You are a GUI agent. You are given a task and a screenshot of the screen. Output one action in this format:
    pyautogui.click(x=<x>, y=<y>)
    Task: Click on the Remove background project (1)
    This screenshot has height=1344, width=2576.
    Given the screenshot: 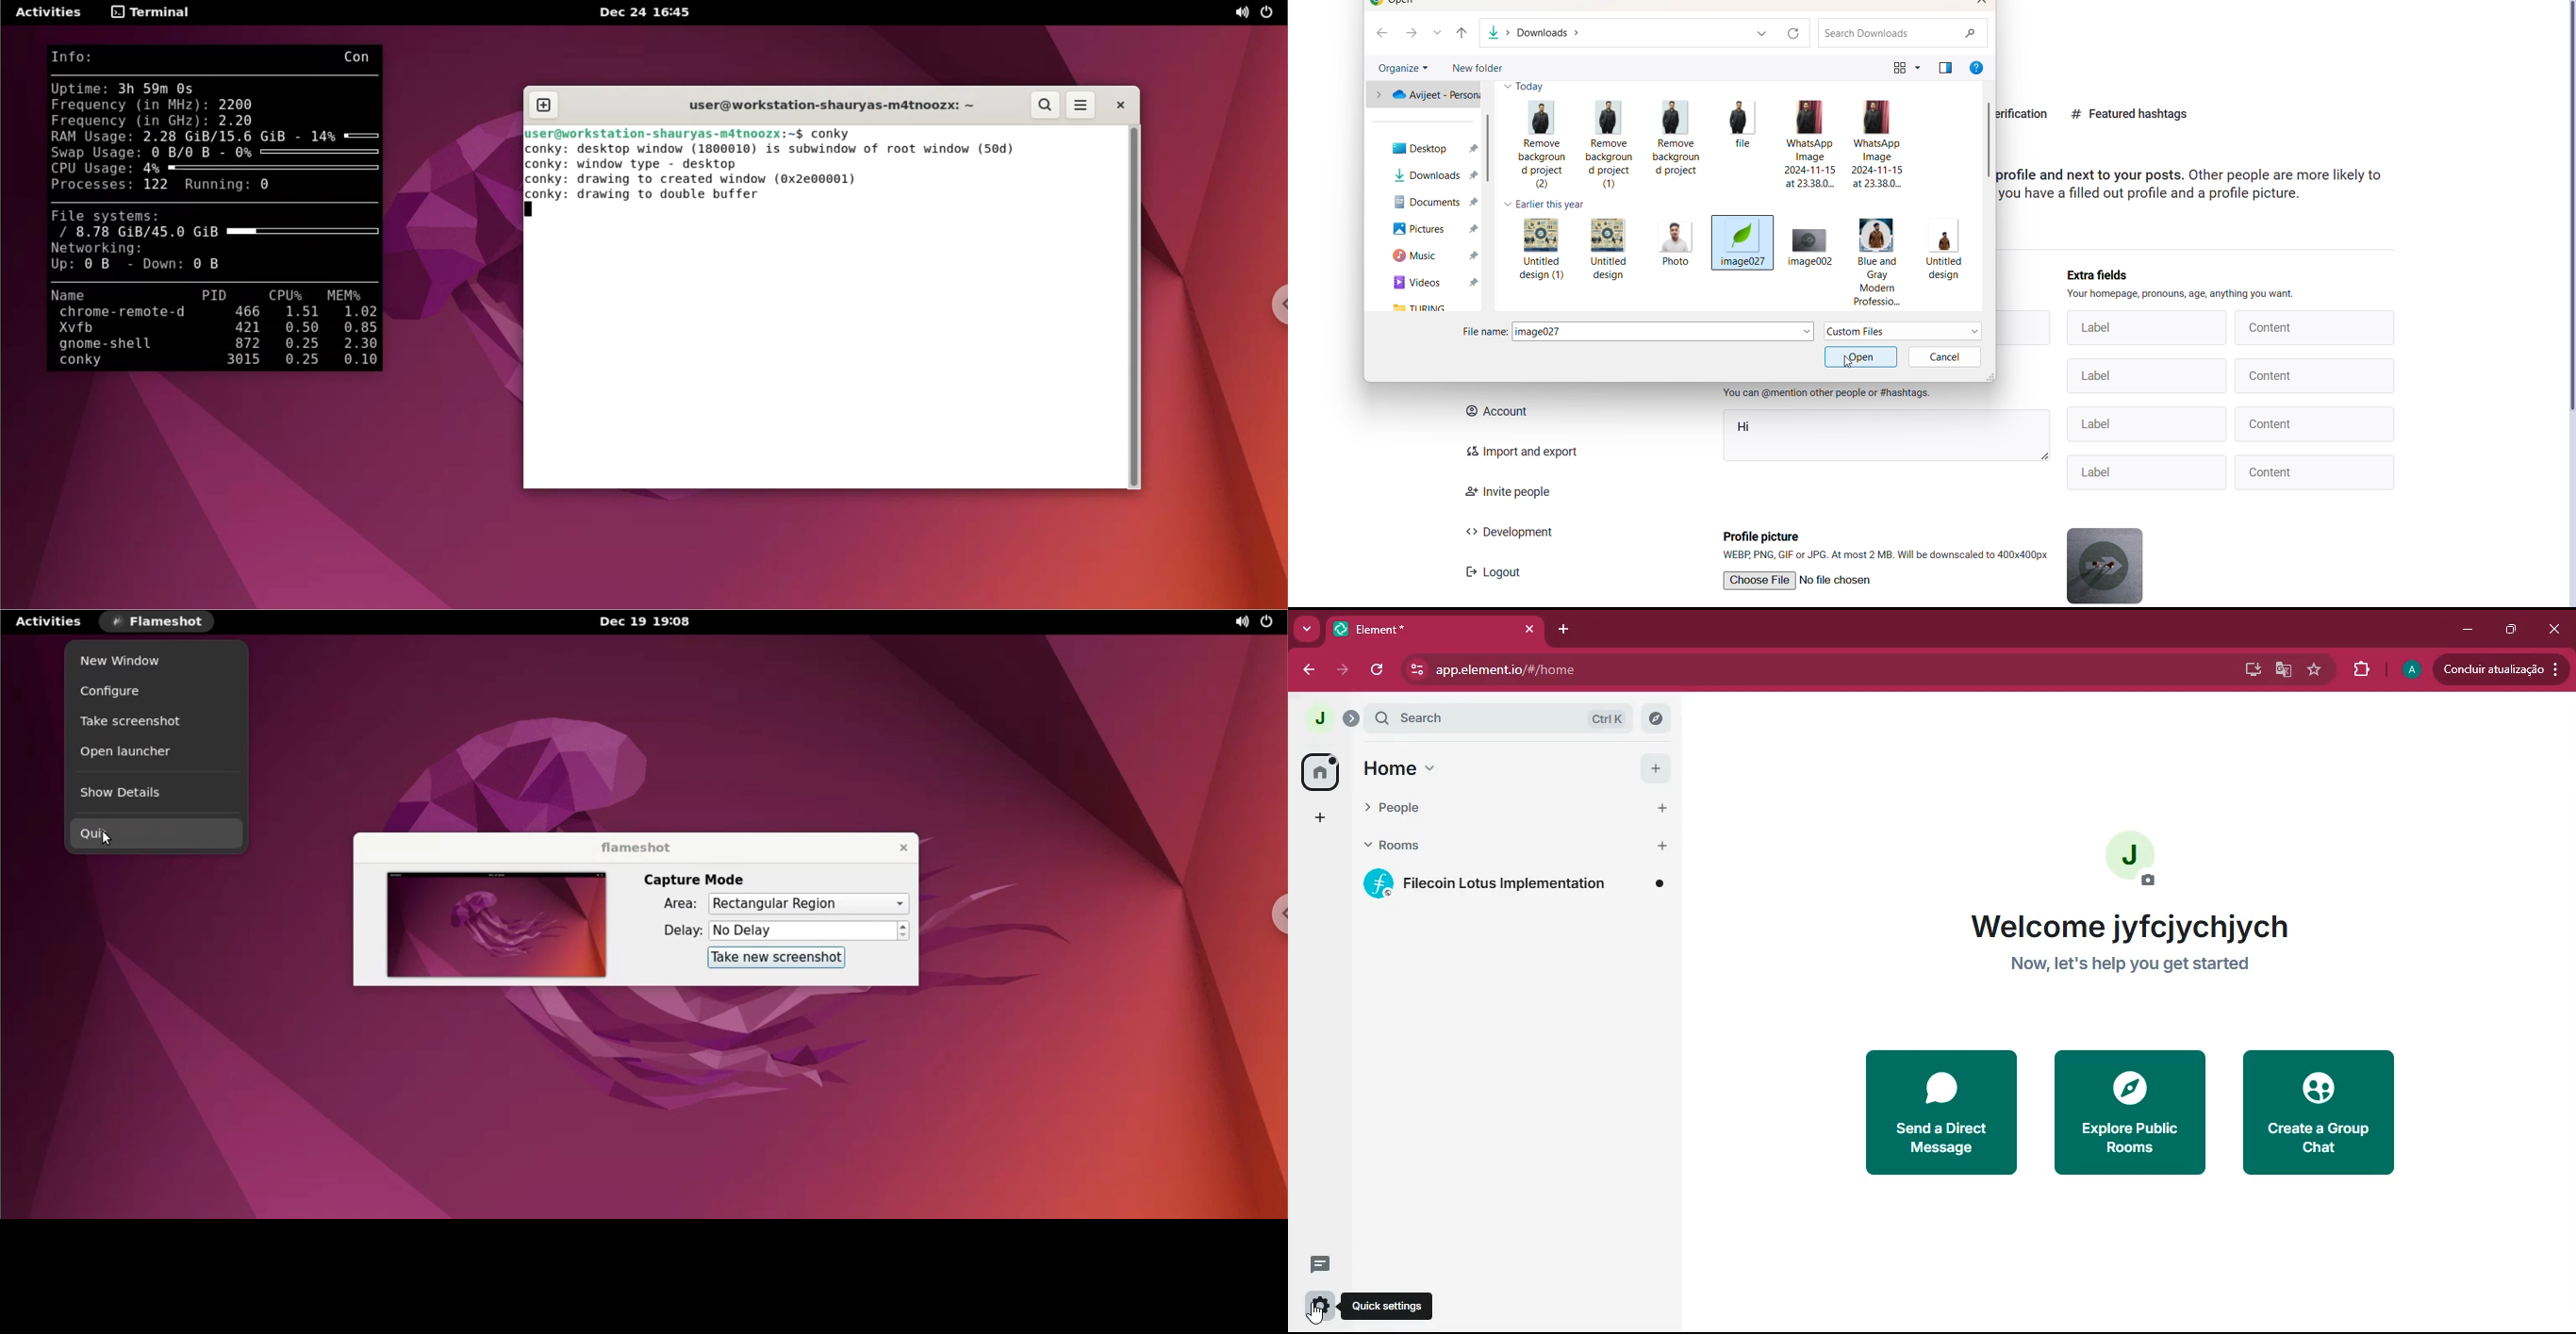 What is the action you would take?
    pyautogui.click(x=1609, y=146)
    